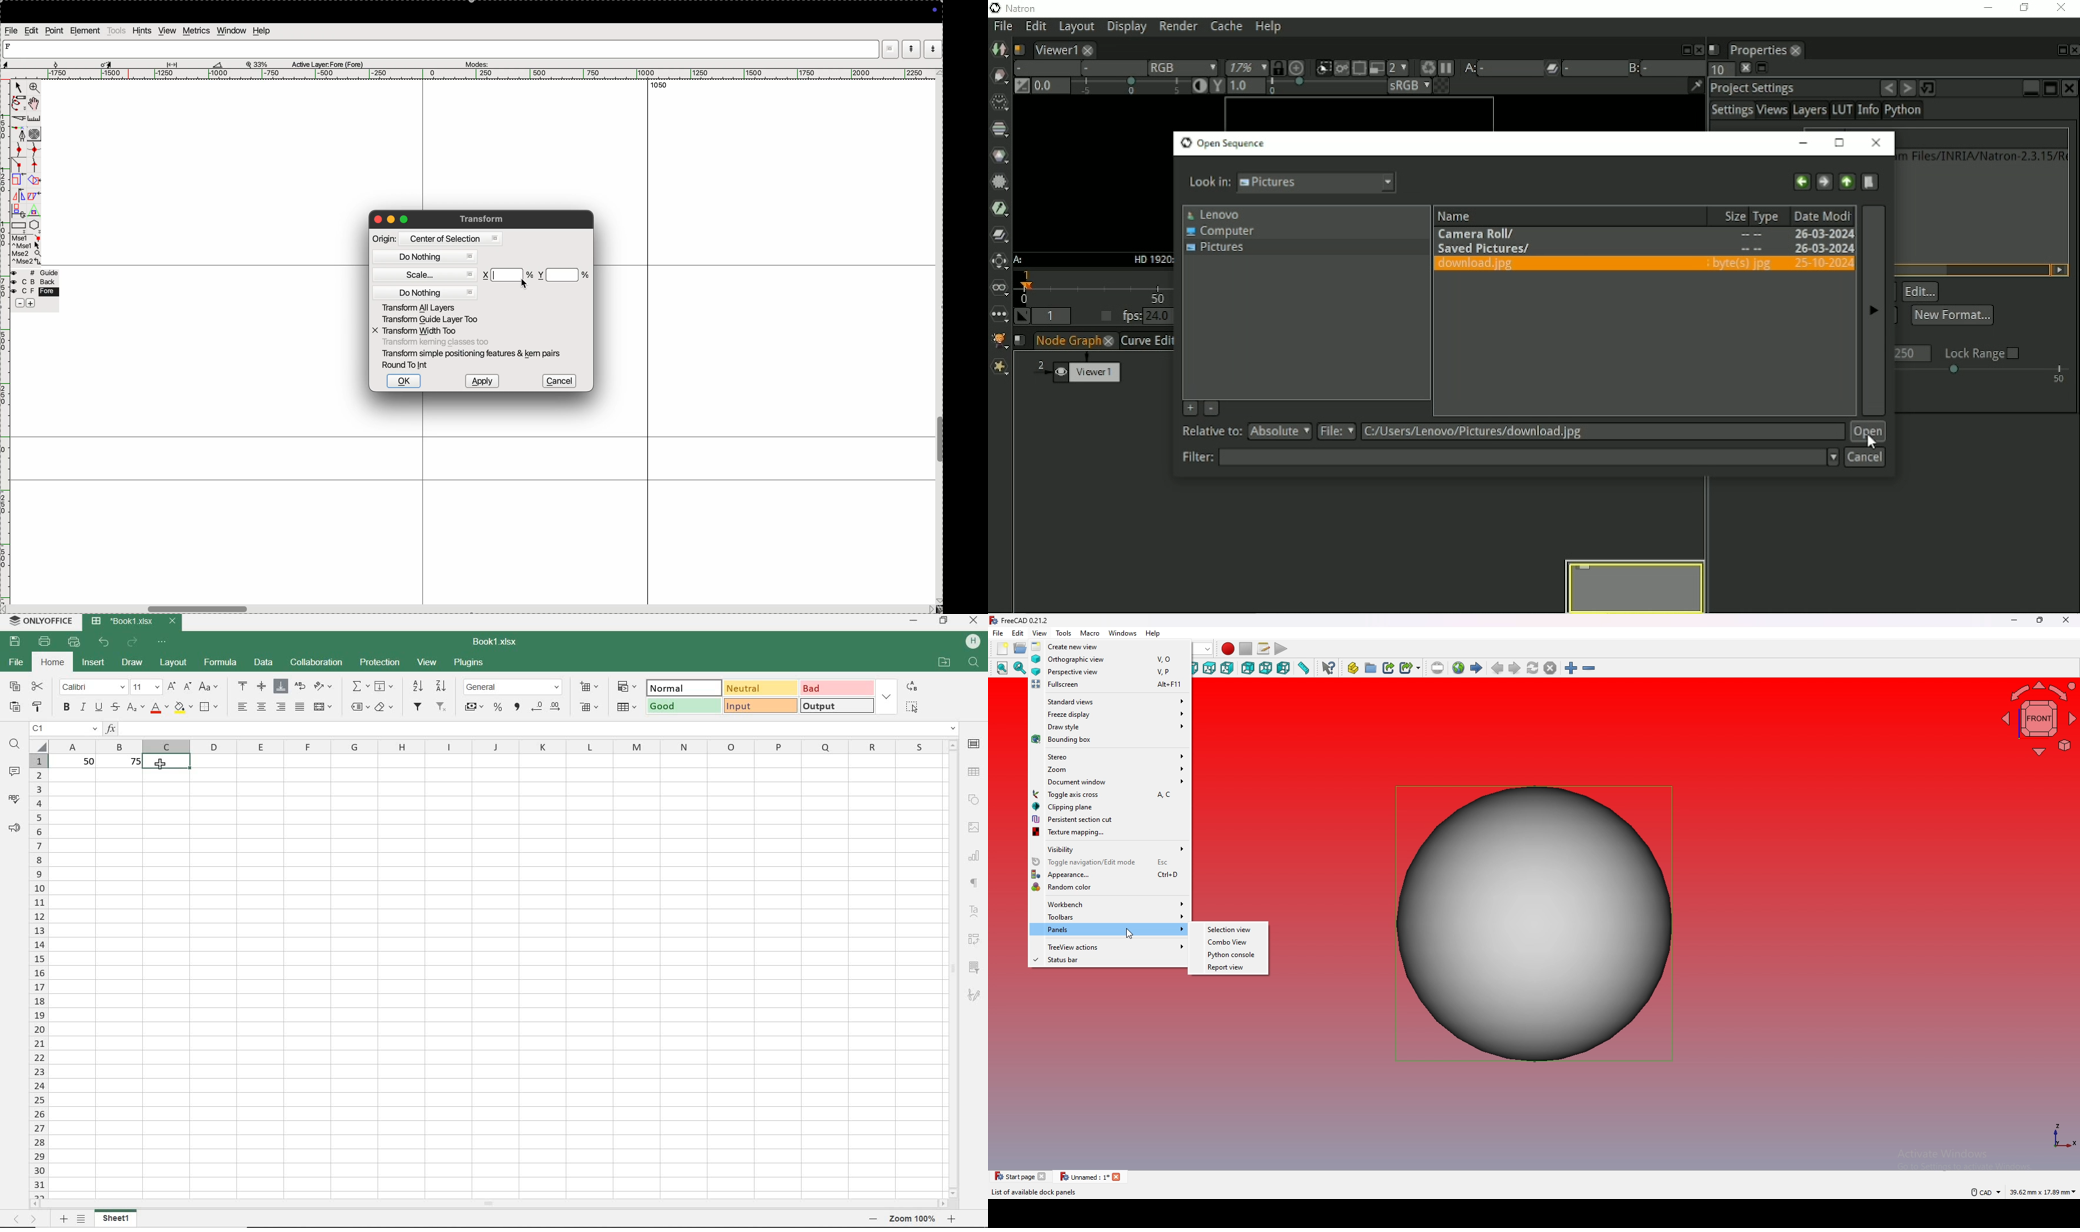 This screenshot has height=1232, width=2100. I want to click on zoom in, so click(1571, 668).